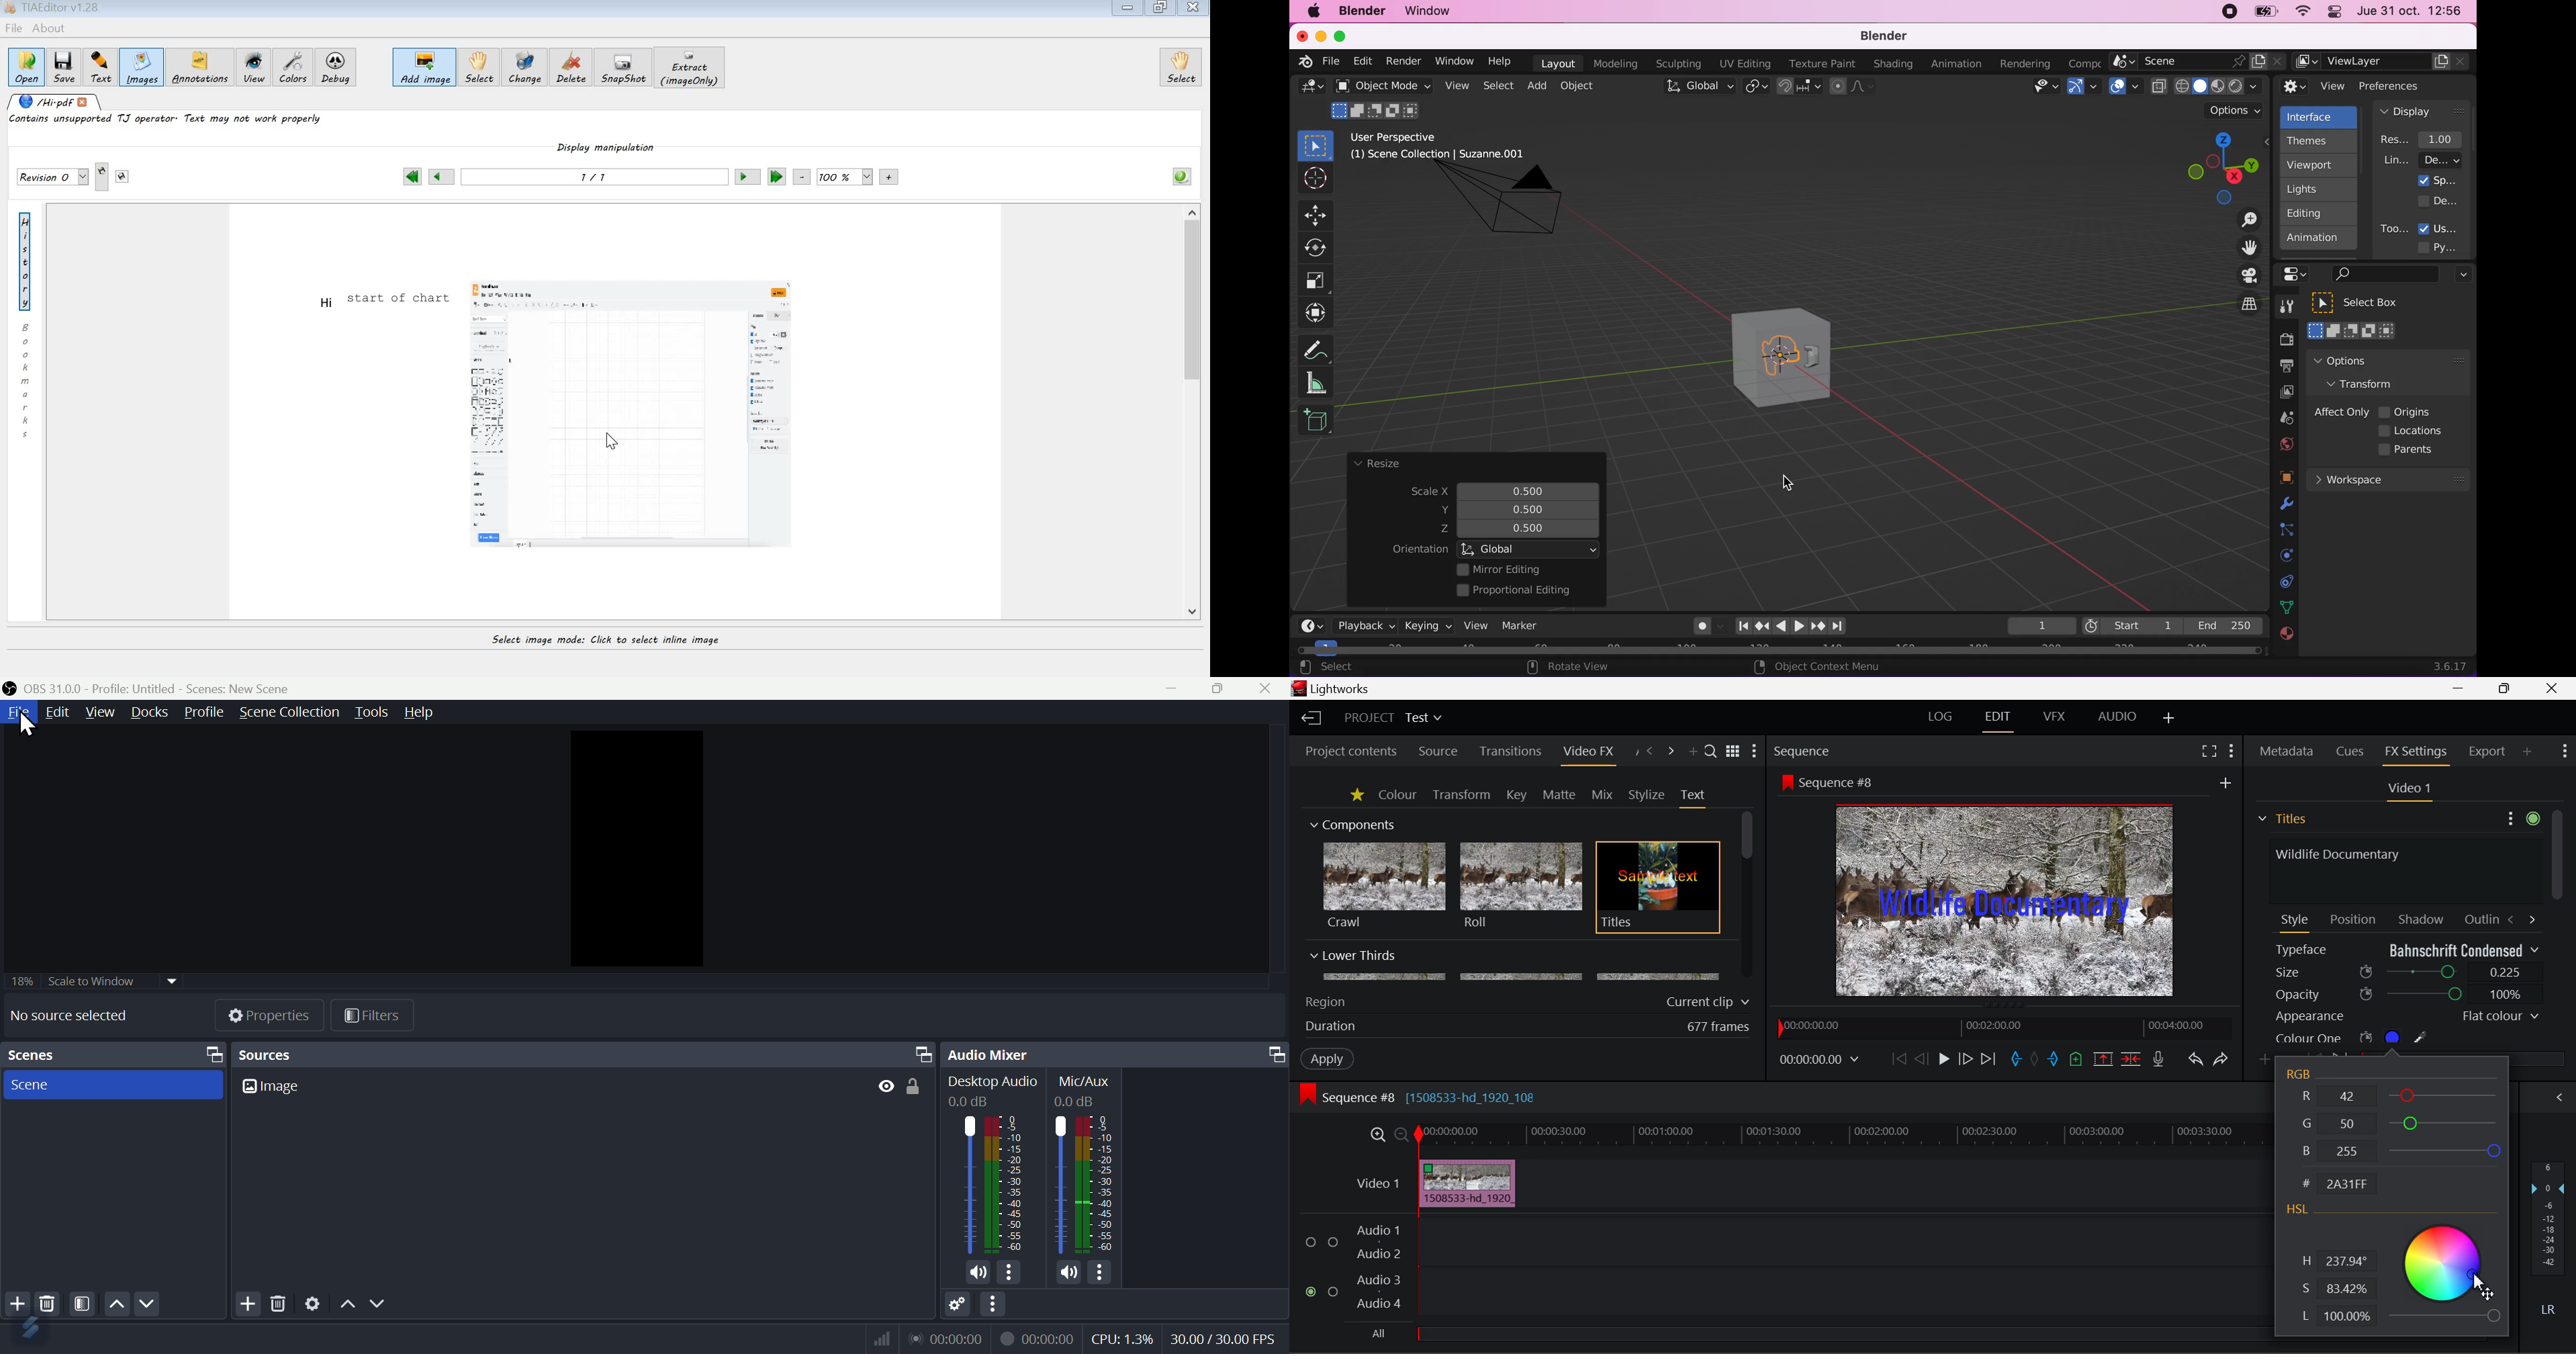 The width and height of the screenshot is (2576, 1372). Describe the element at coordinates (2239, 312) in the screenshot. I see `switch the current view` at that location.